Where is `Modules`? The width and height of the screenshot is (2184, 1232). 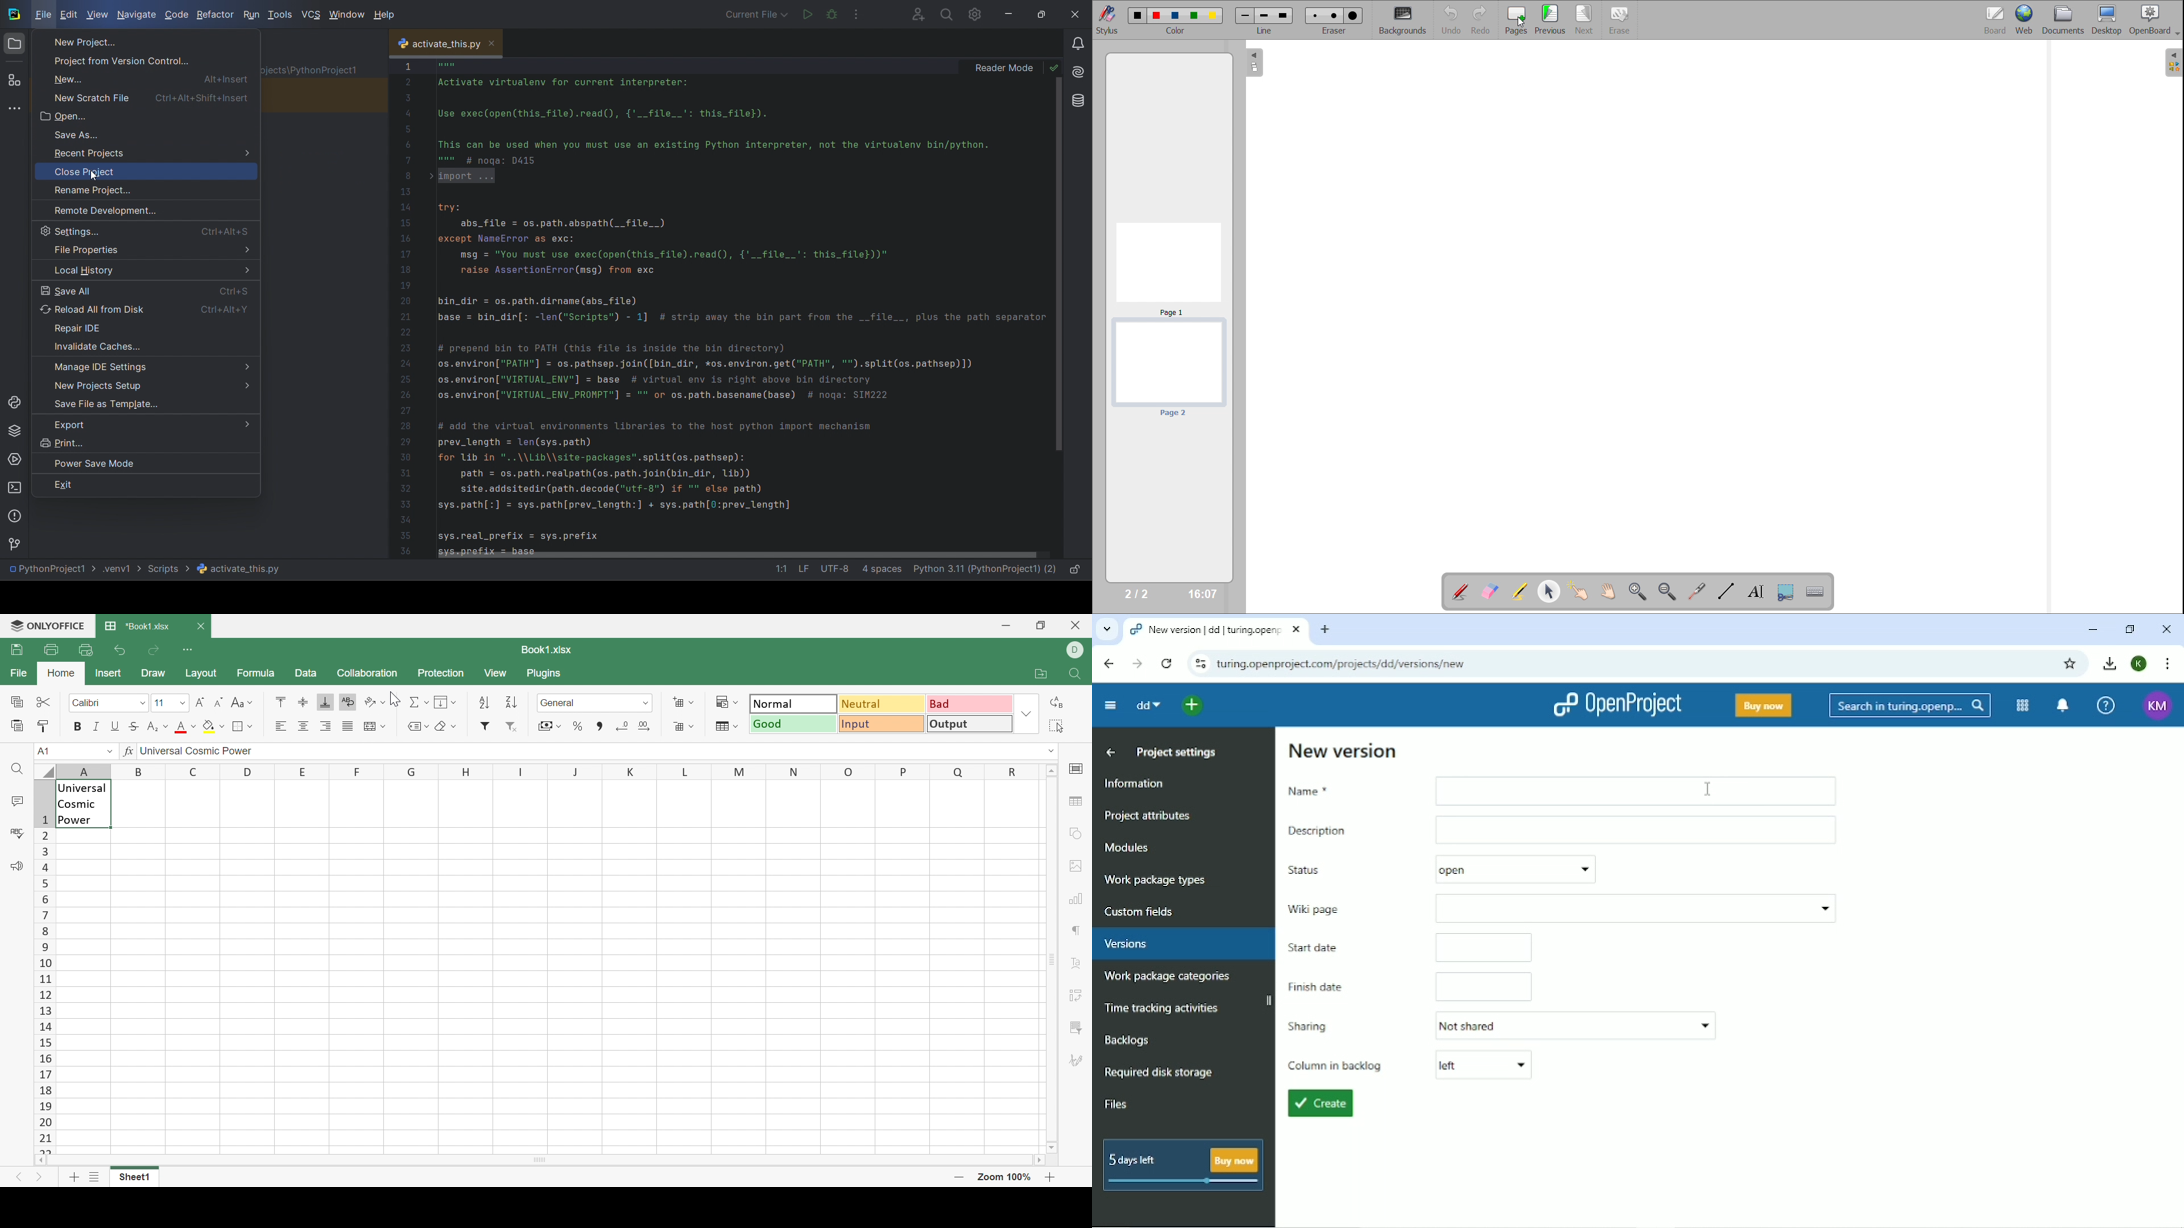
Modules is located at coordinates (2022, 705).